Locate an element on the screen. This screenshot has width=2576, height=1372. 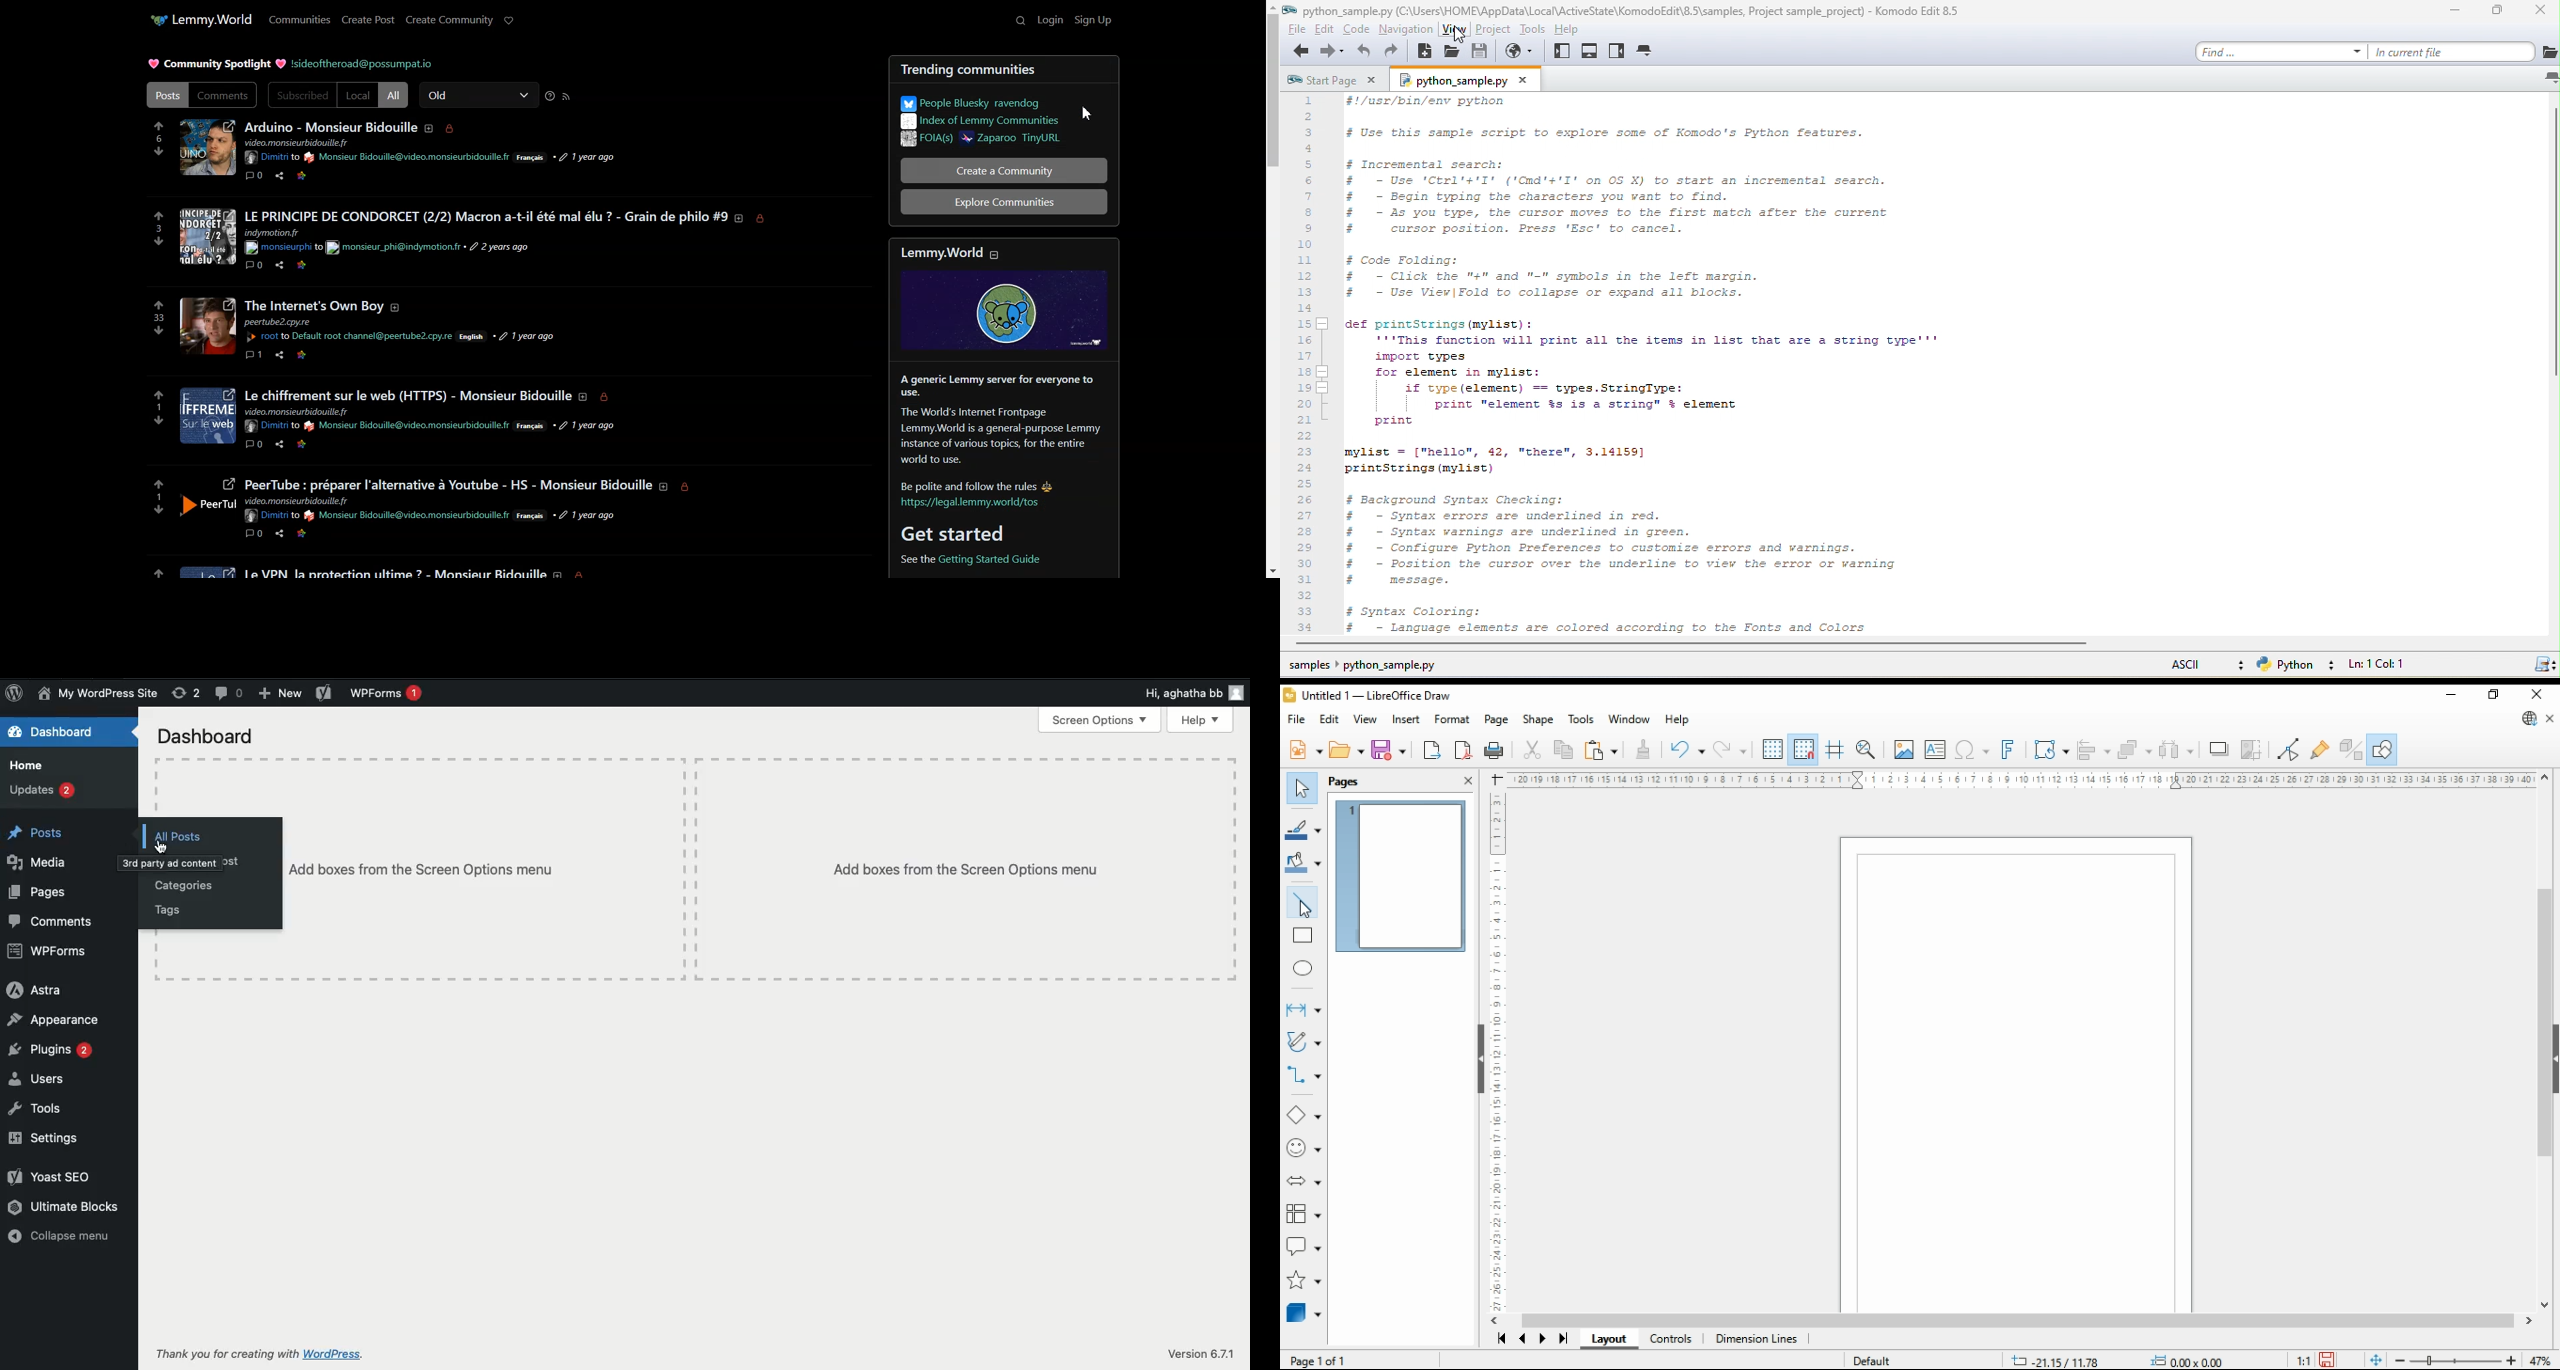
Updates is located at coordinates (44, 789).